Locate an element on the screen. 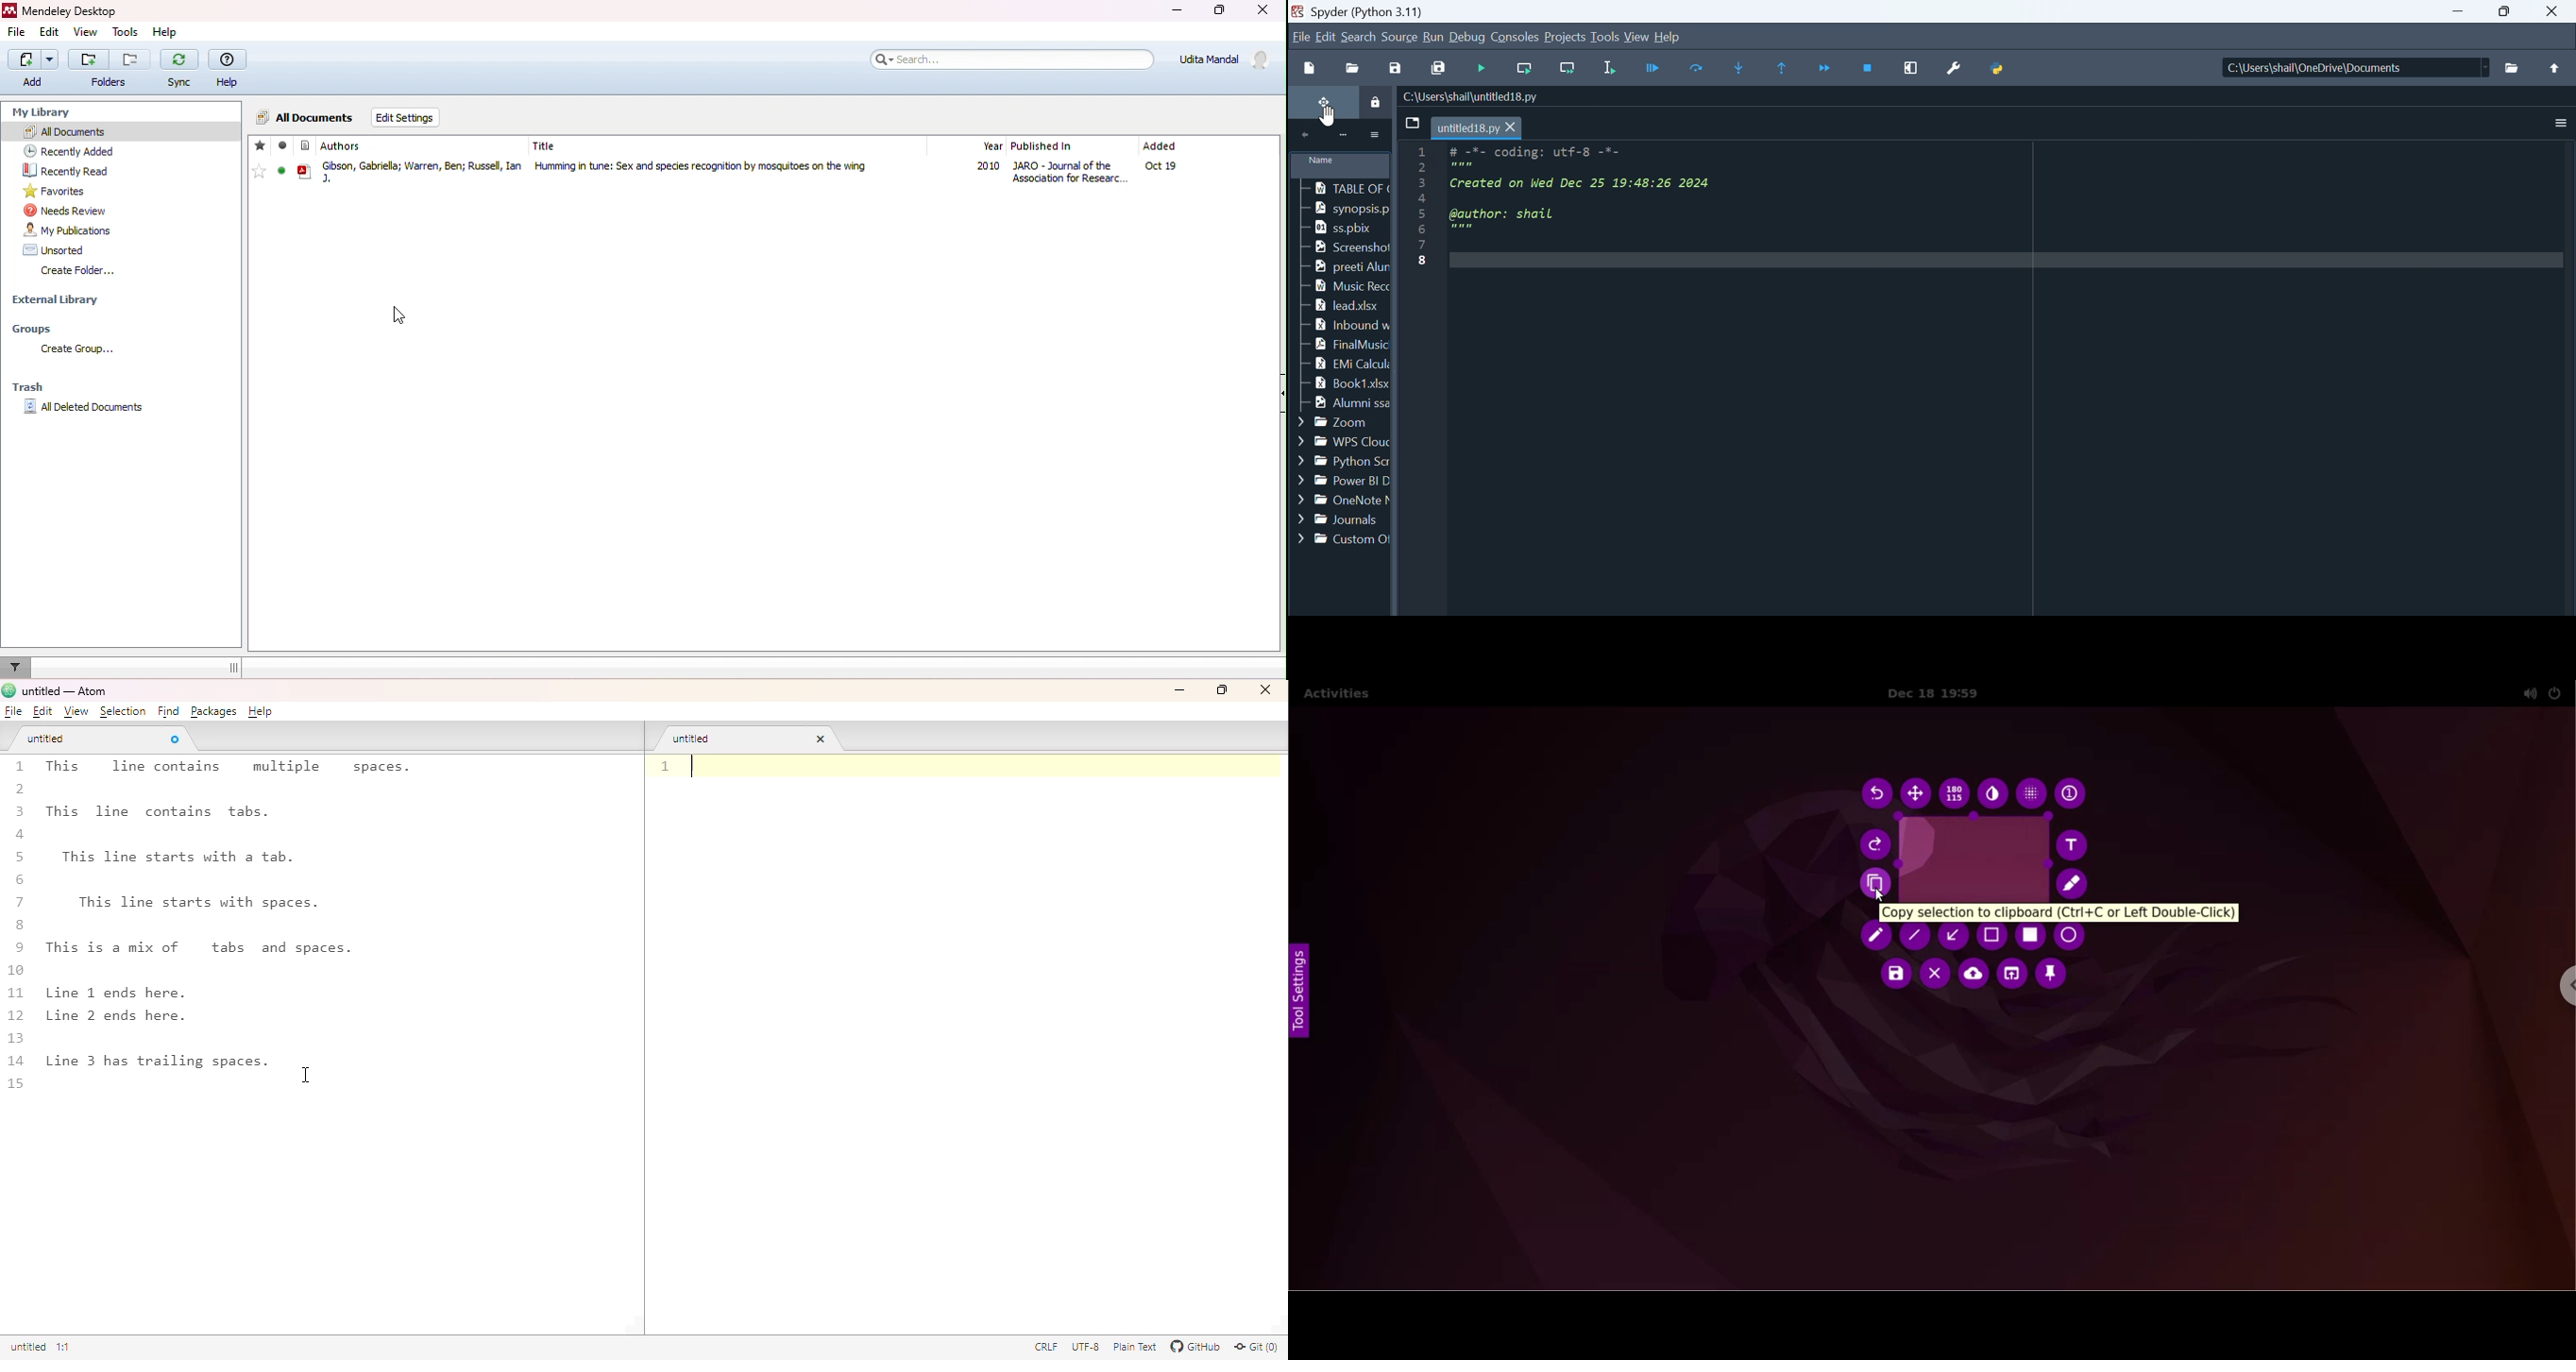 The image size is (2576, 1372). untitled tab is located at coordinates (47, 739).